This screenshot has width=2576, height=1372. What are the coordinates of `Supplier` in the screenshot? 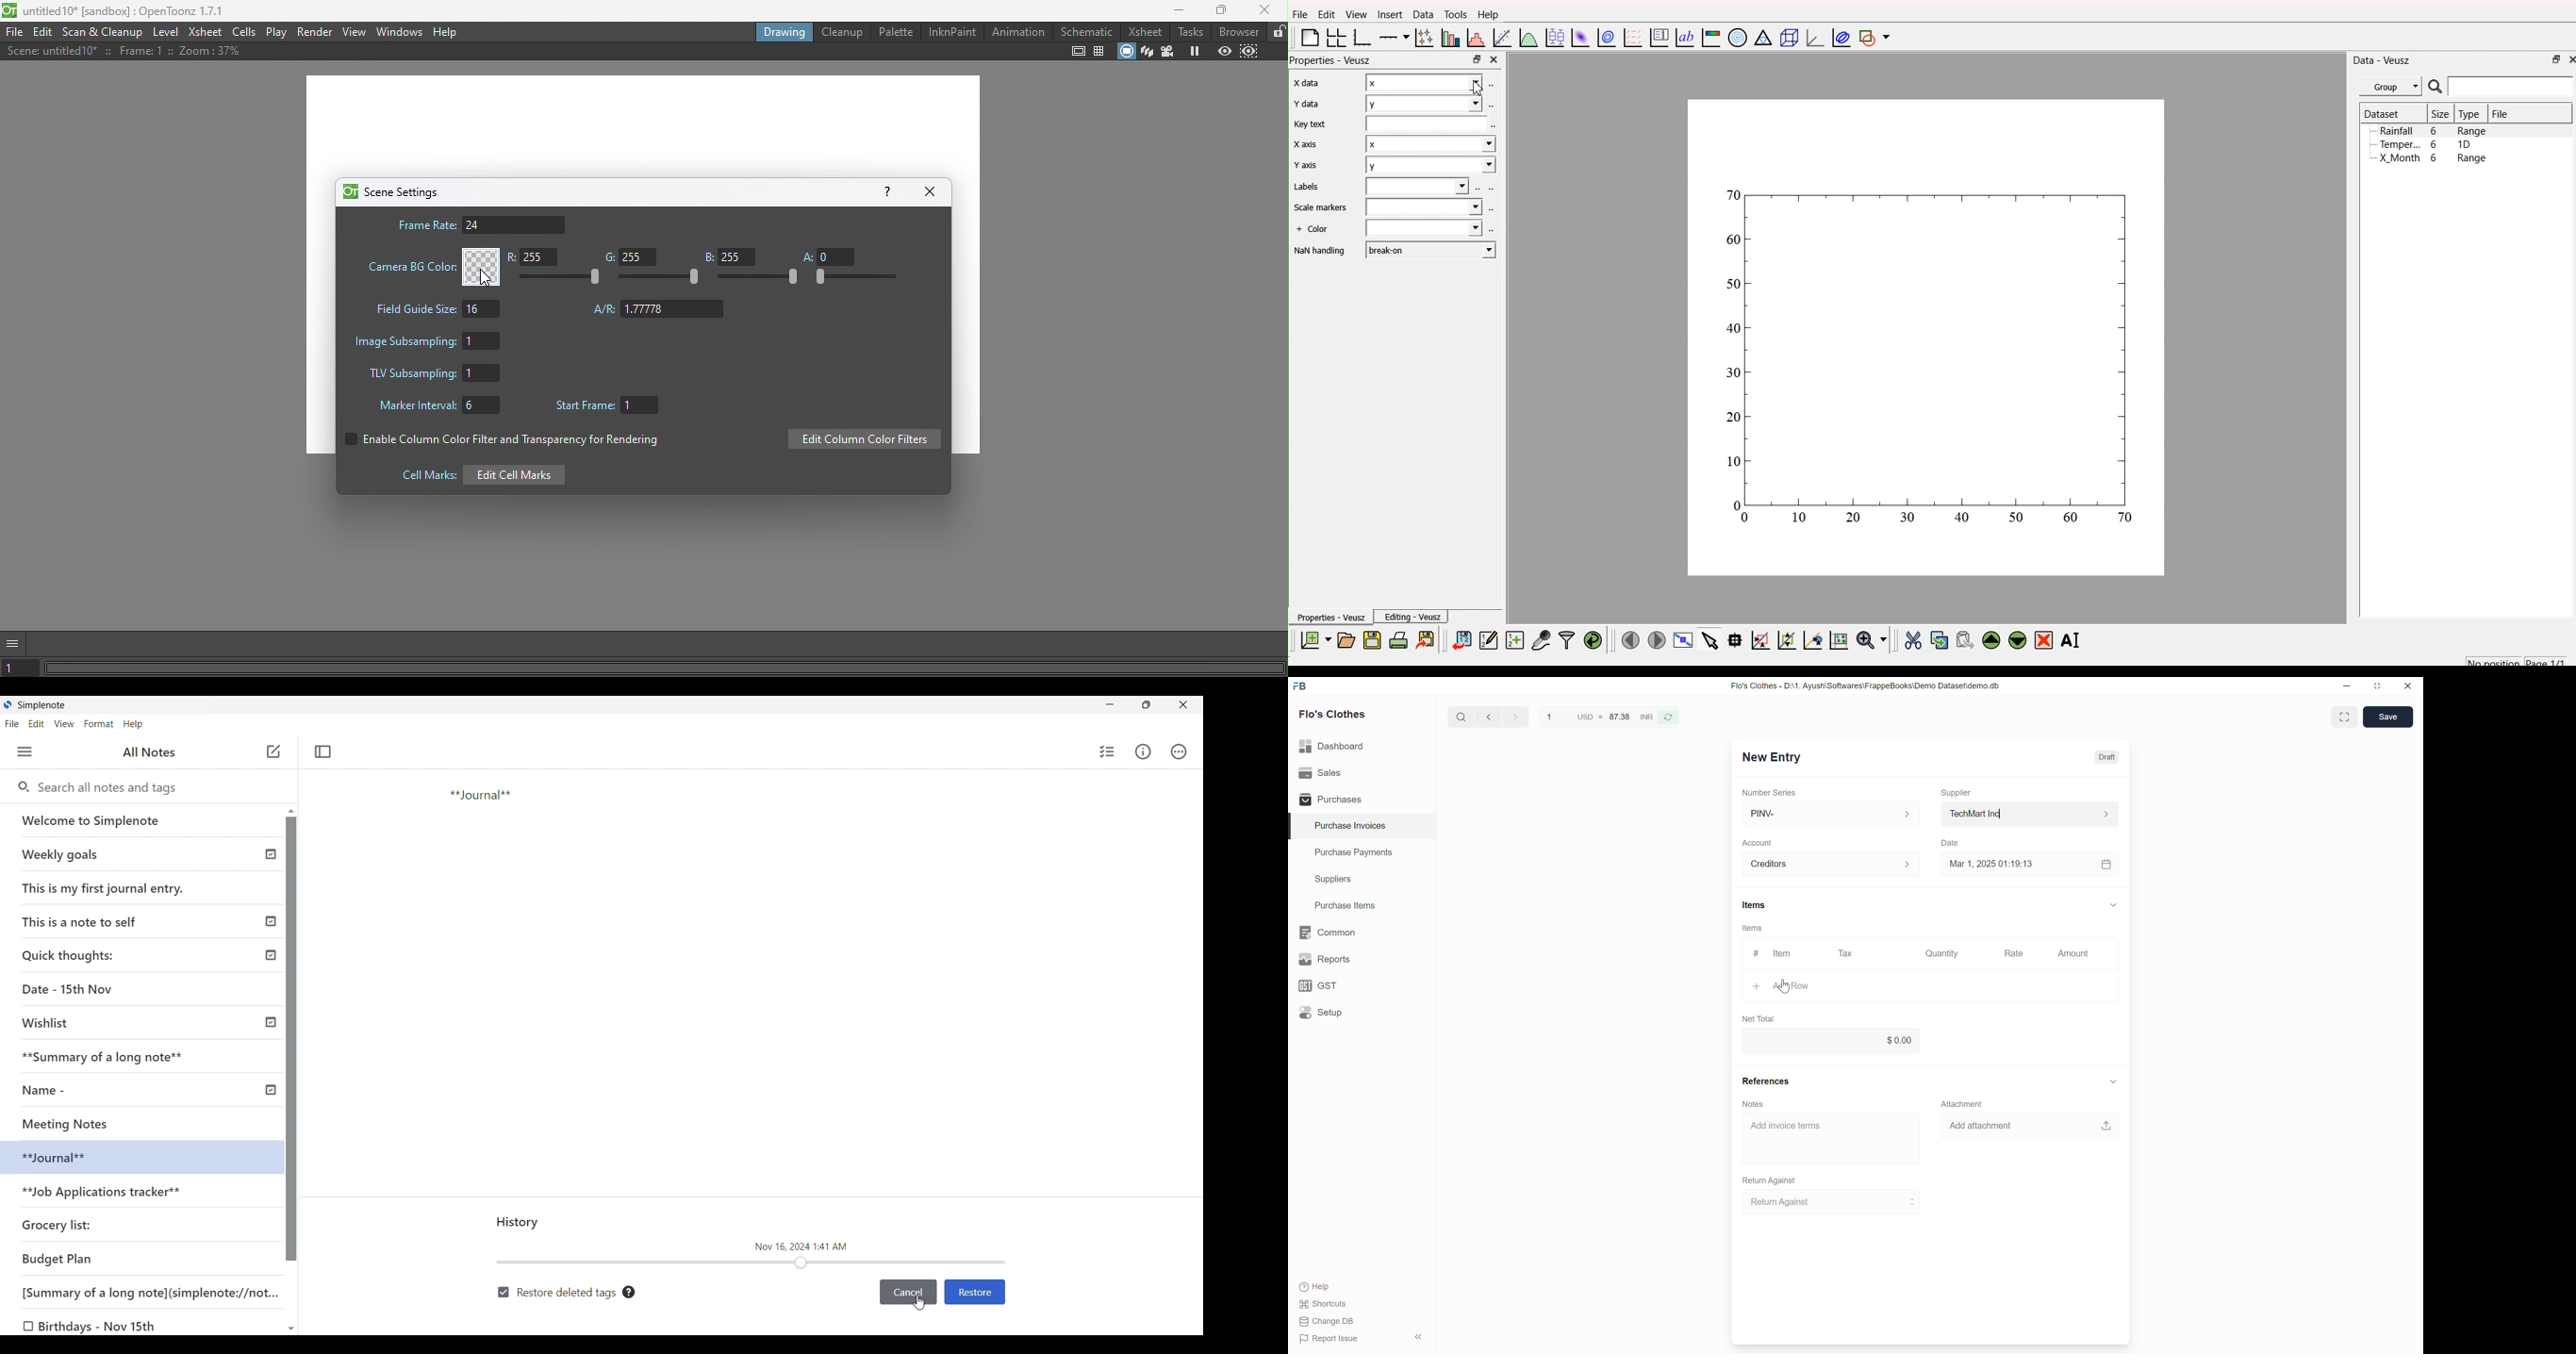 It's located at (1957, 789).